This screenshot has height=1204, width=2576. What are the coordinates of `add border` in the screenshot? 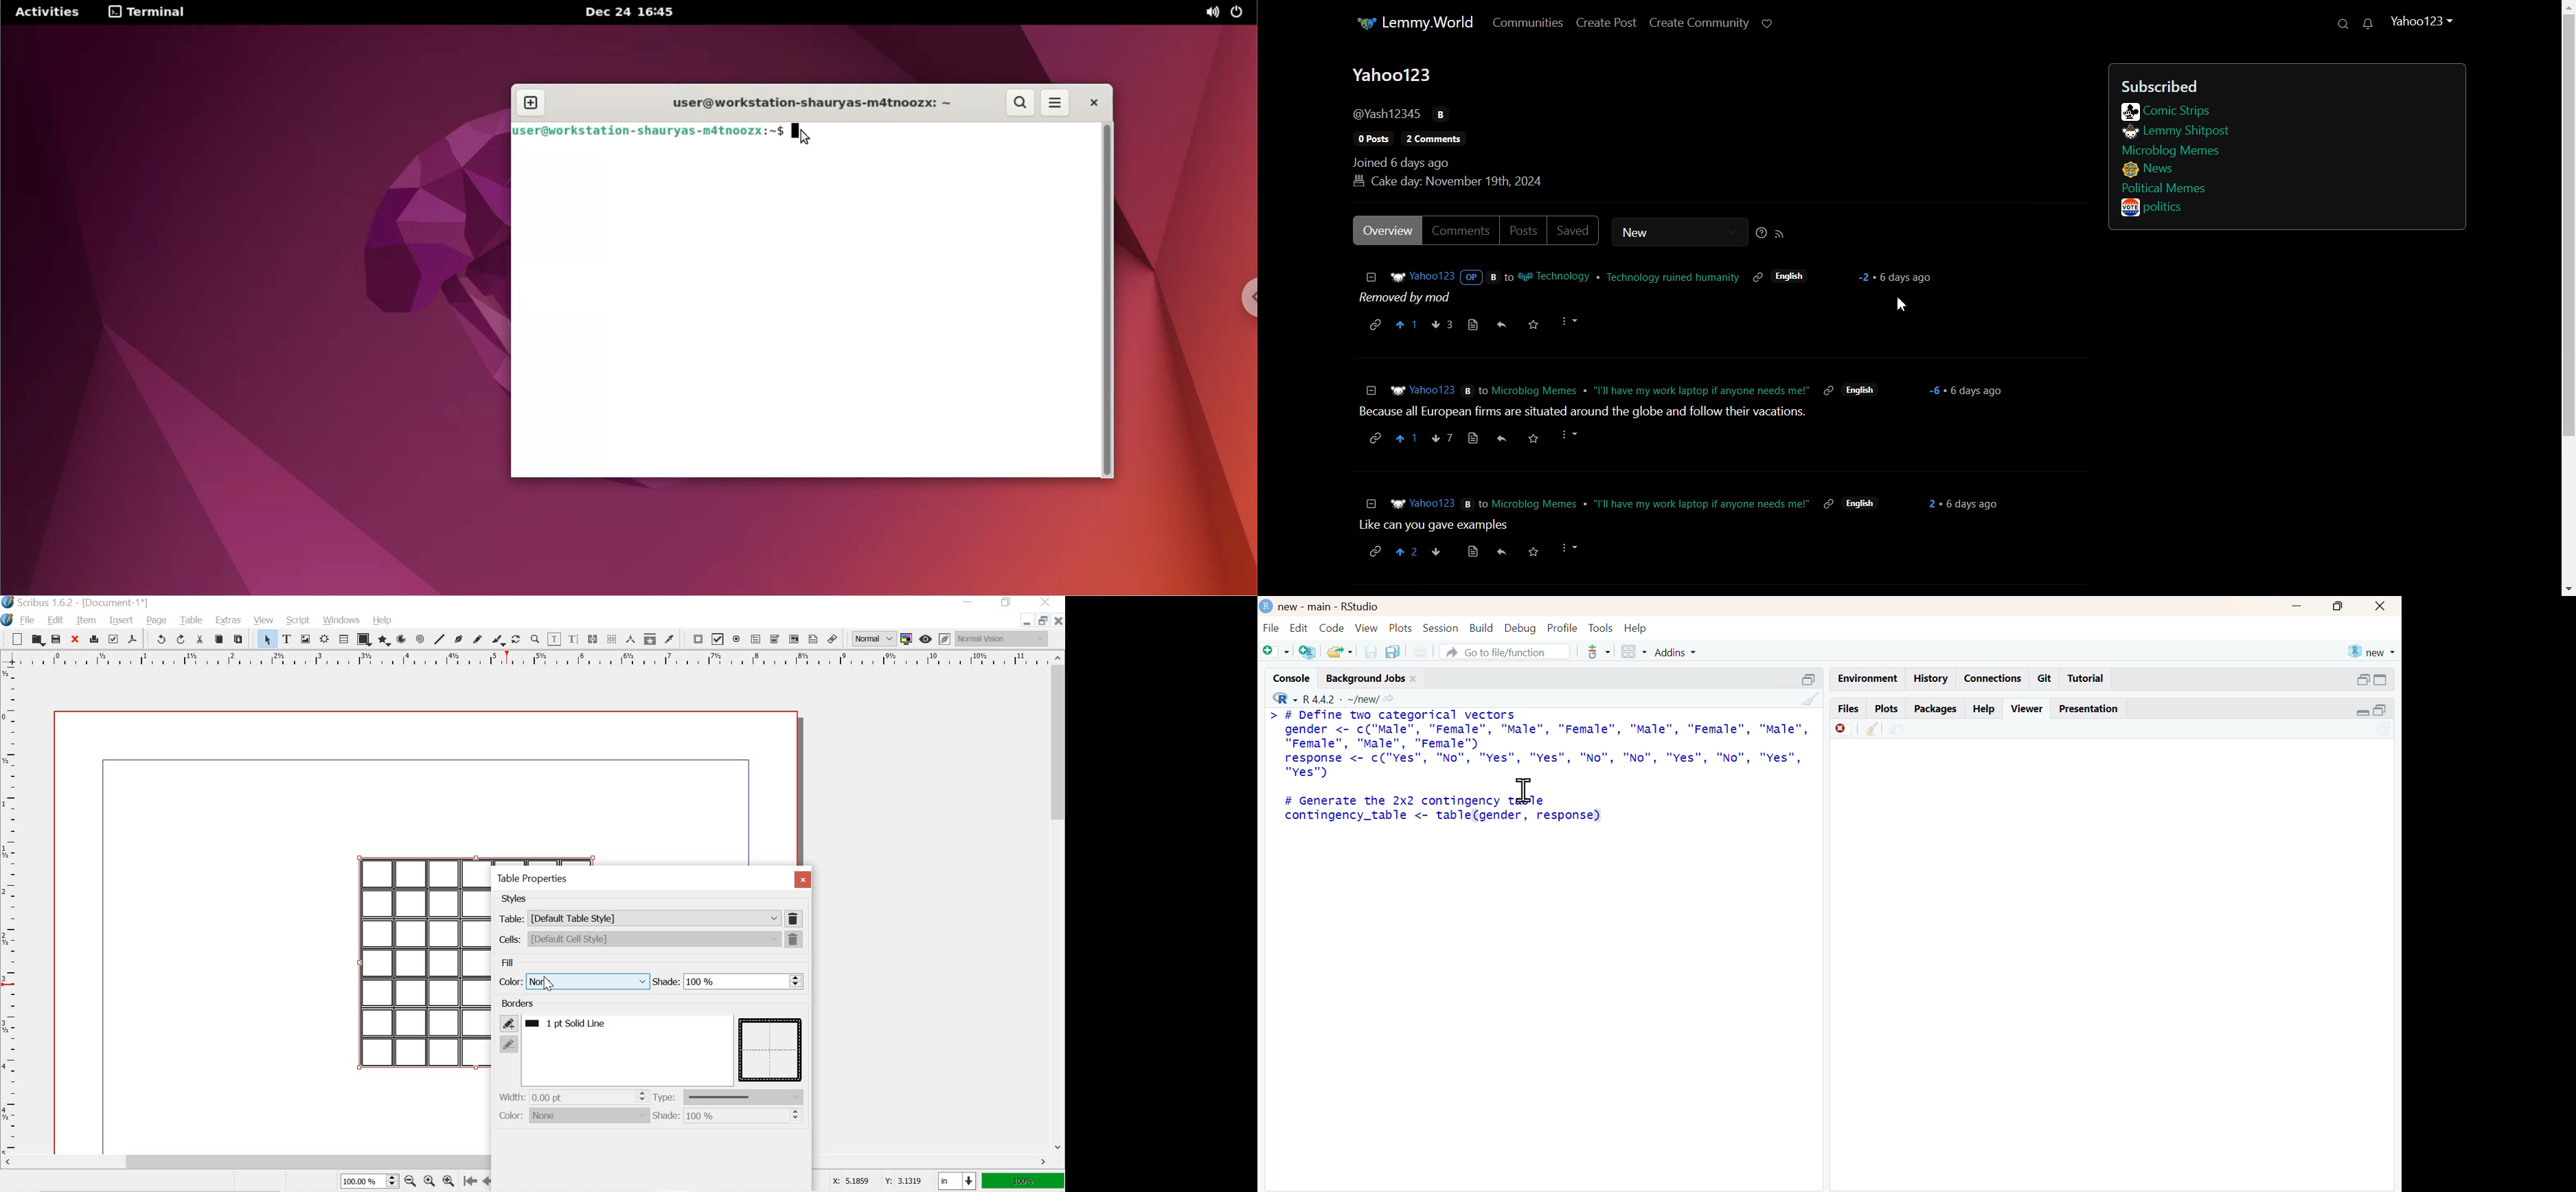 It's located at (508, 1023).